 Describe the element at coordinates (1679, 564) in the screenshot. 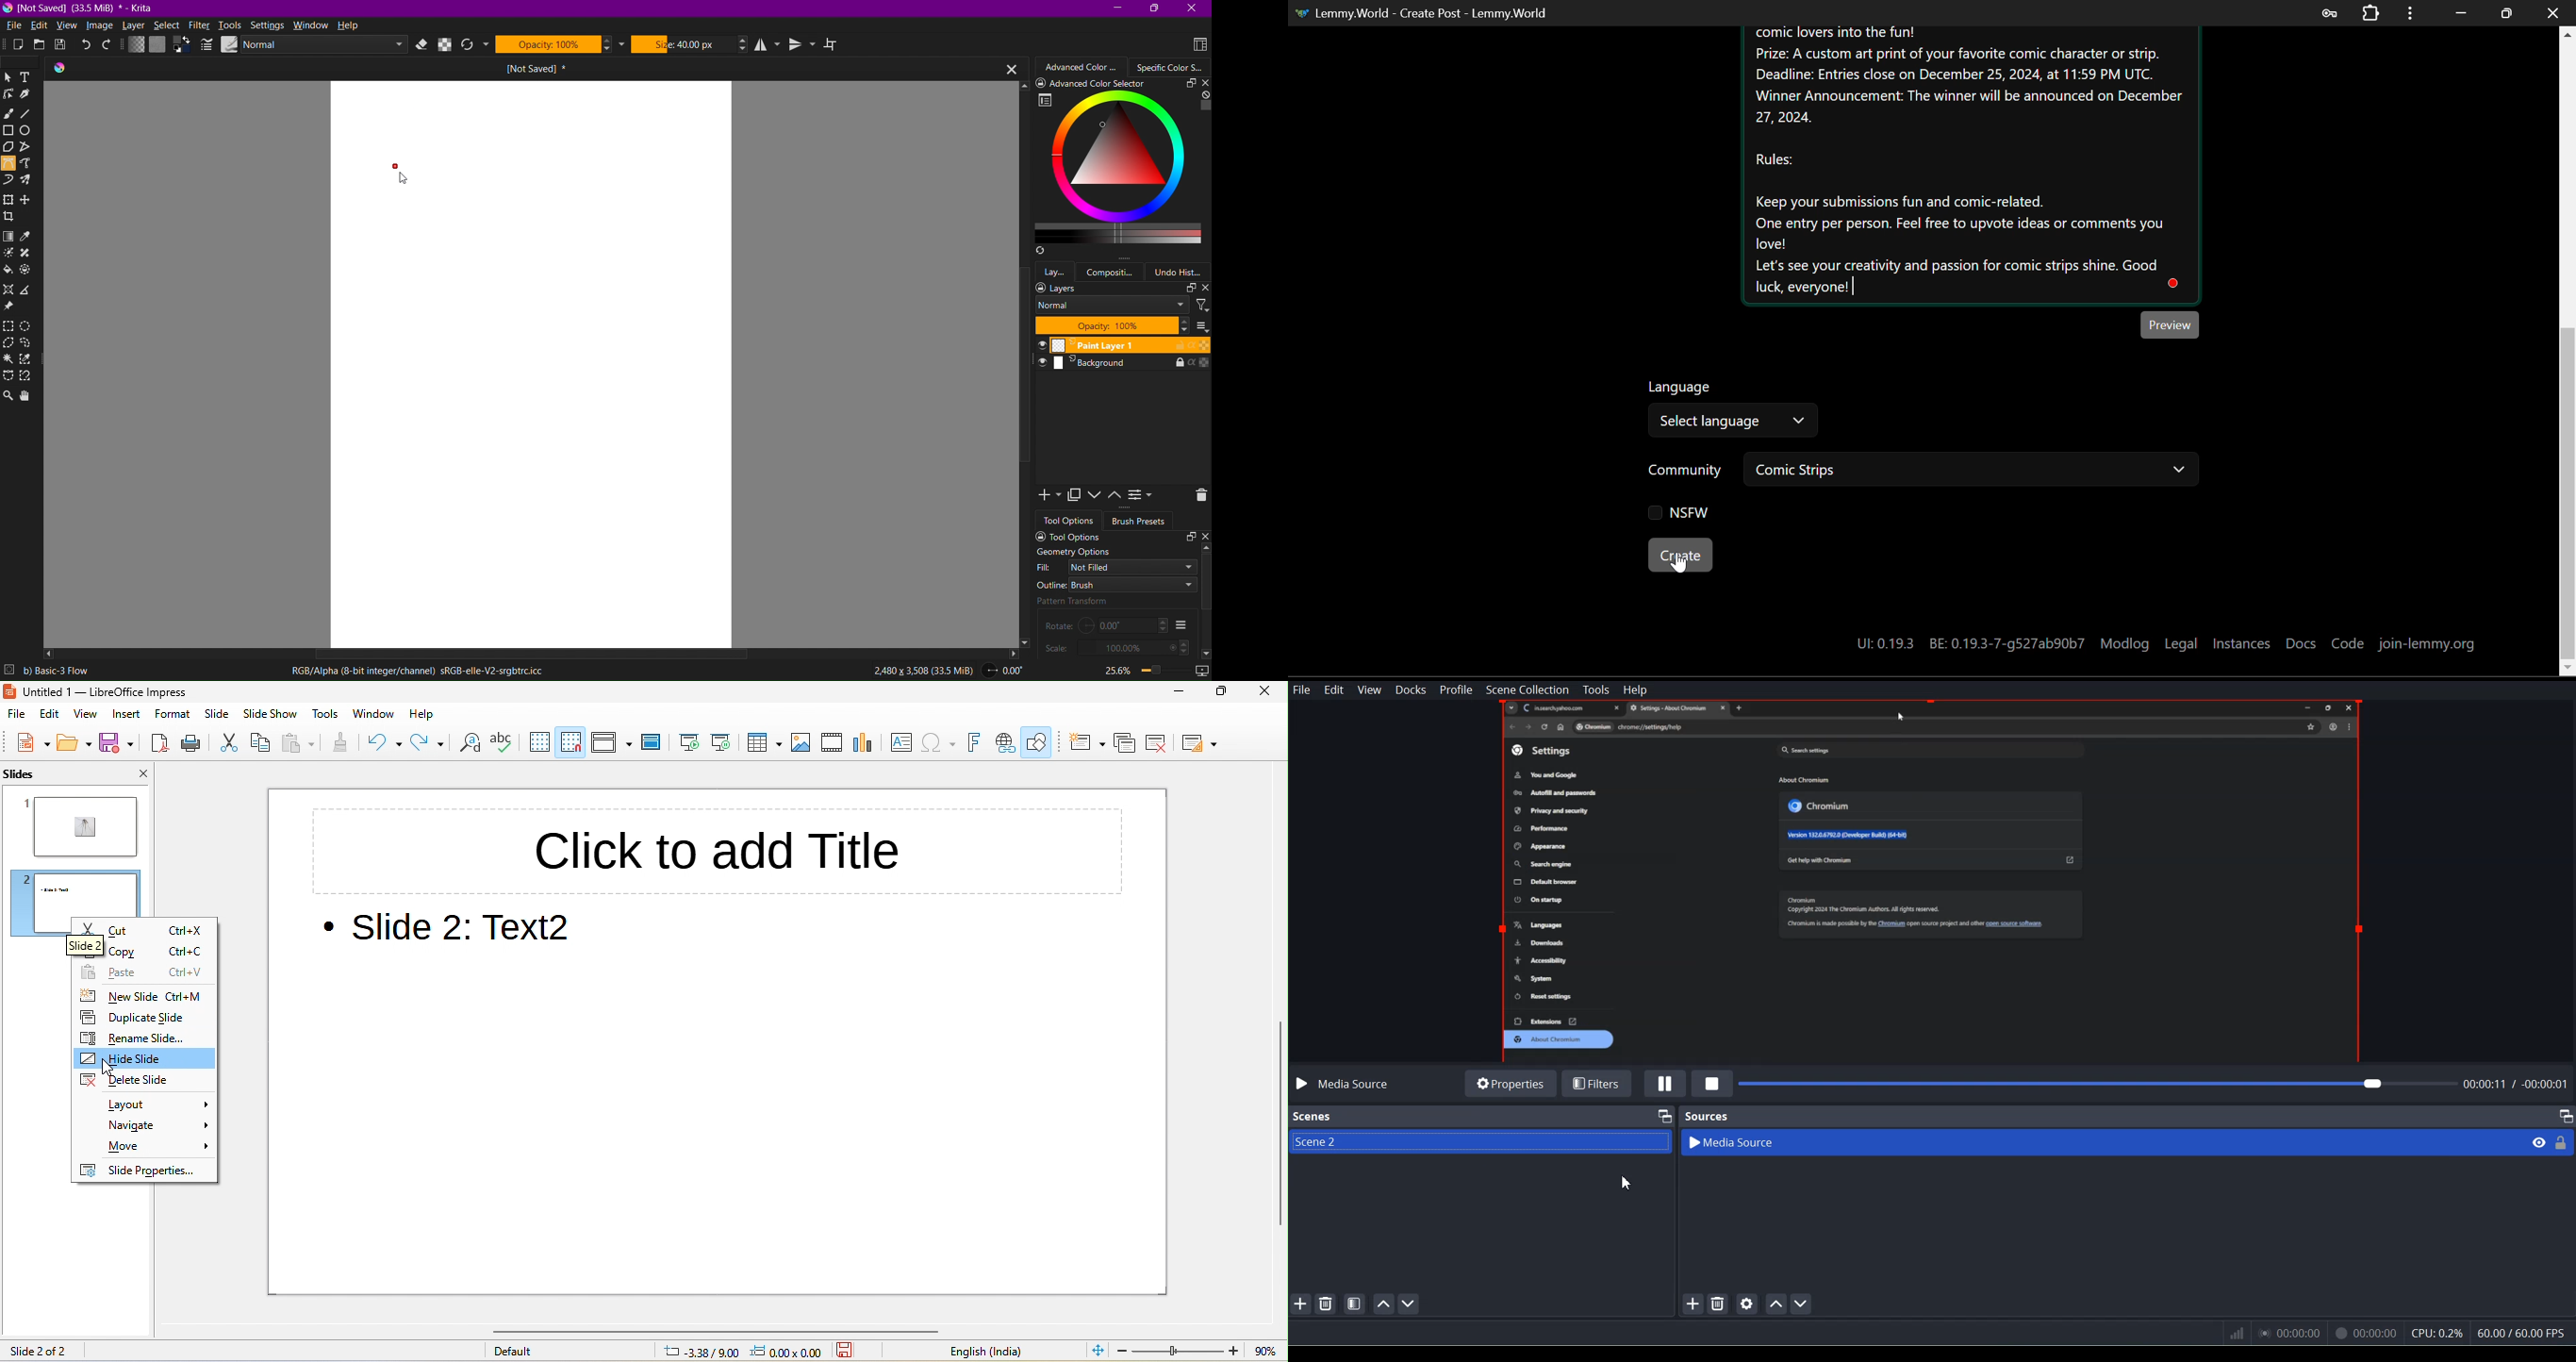

I see `Cursor on Create Button` at that location.